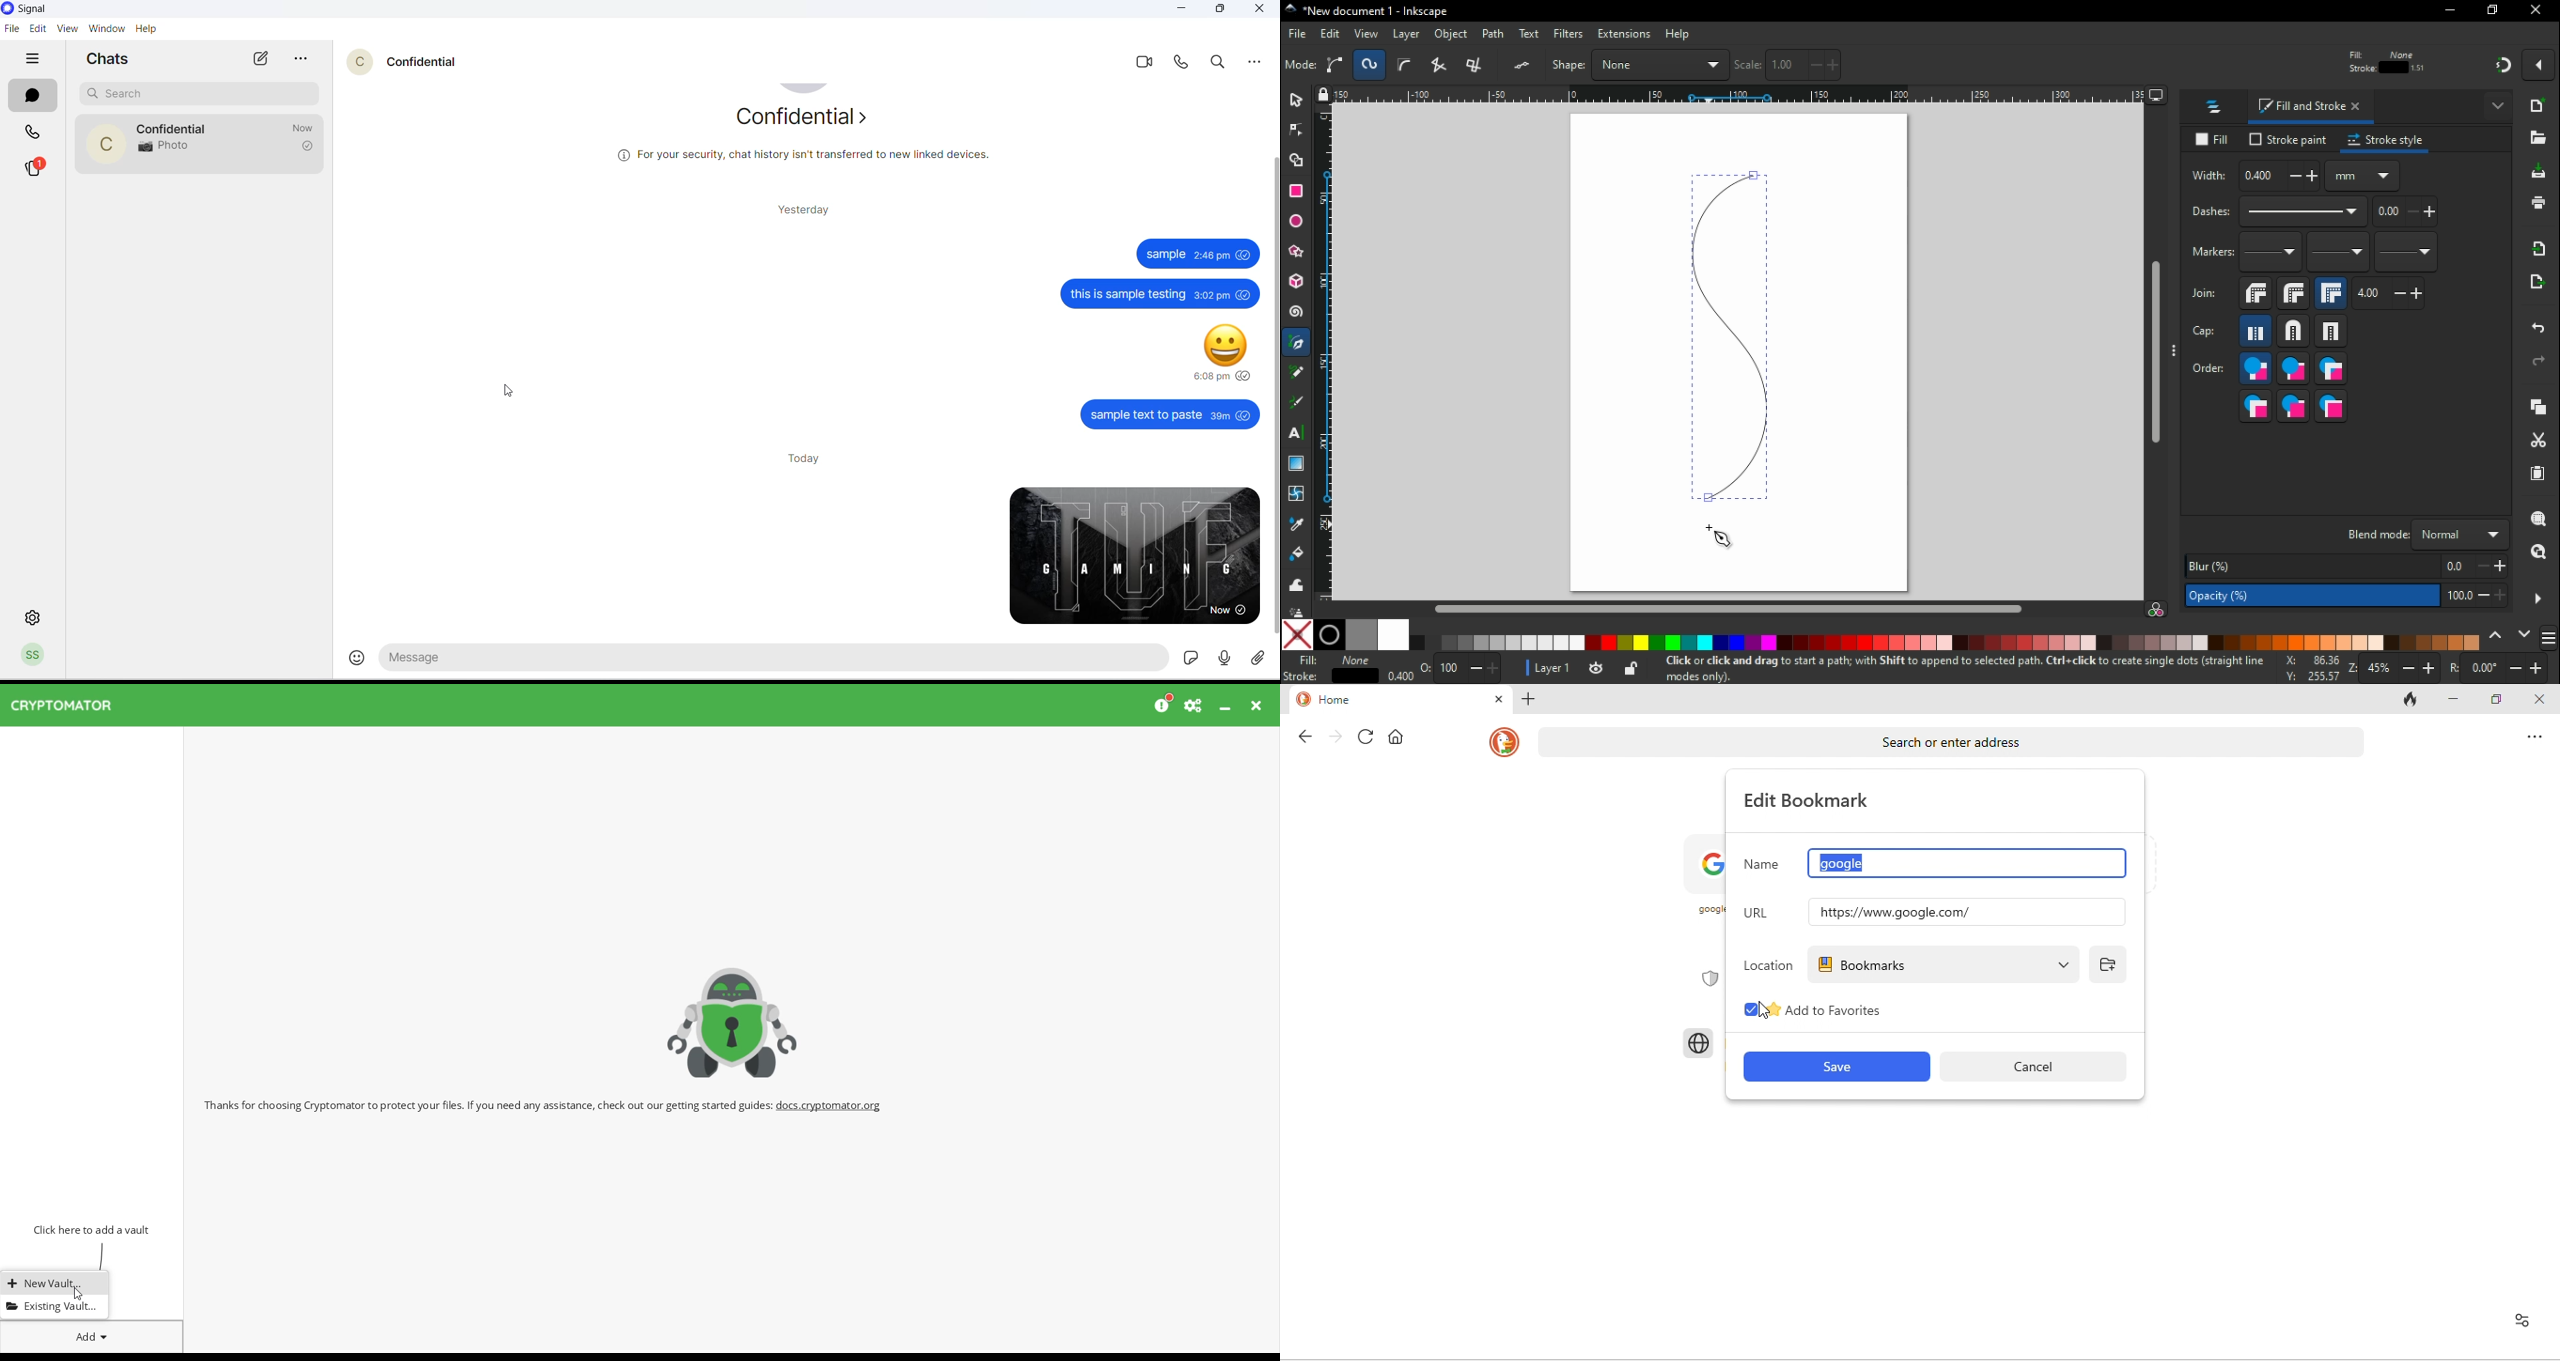 The height and width of the screenshot is (1372, 2576). I want to click on cap, so click(2209, 334).